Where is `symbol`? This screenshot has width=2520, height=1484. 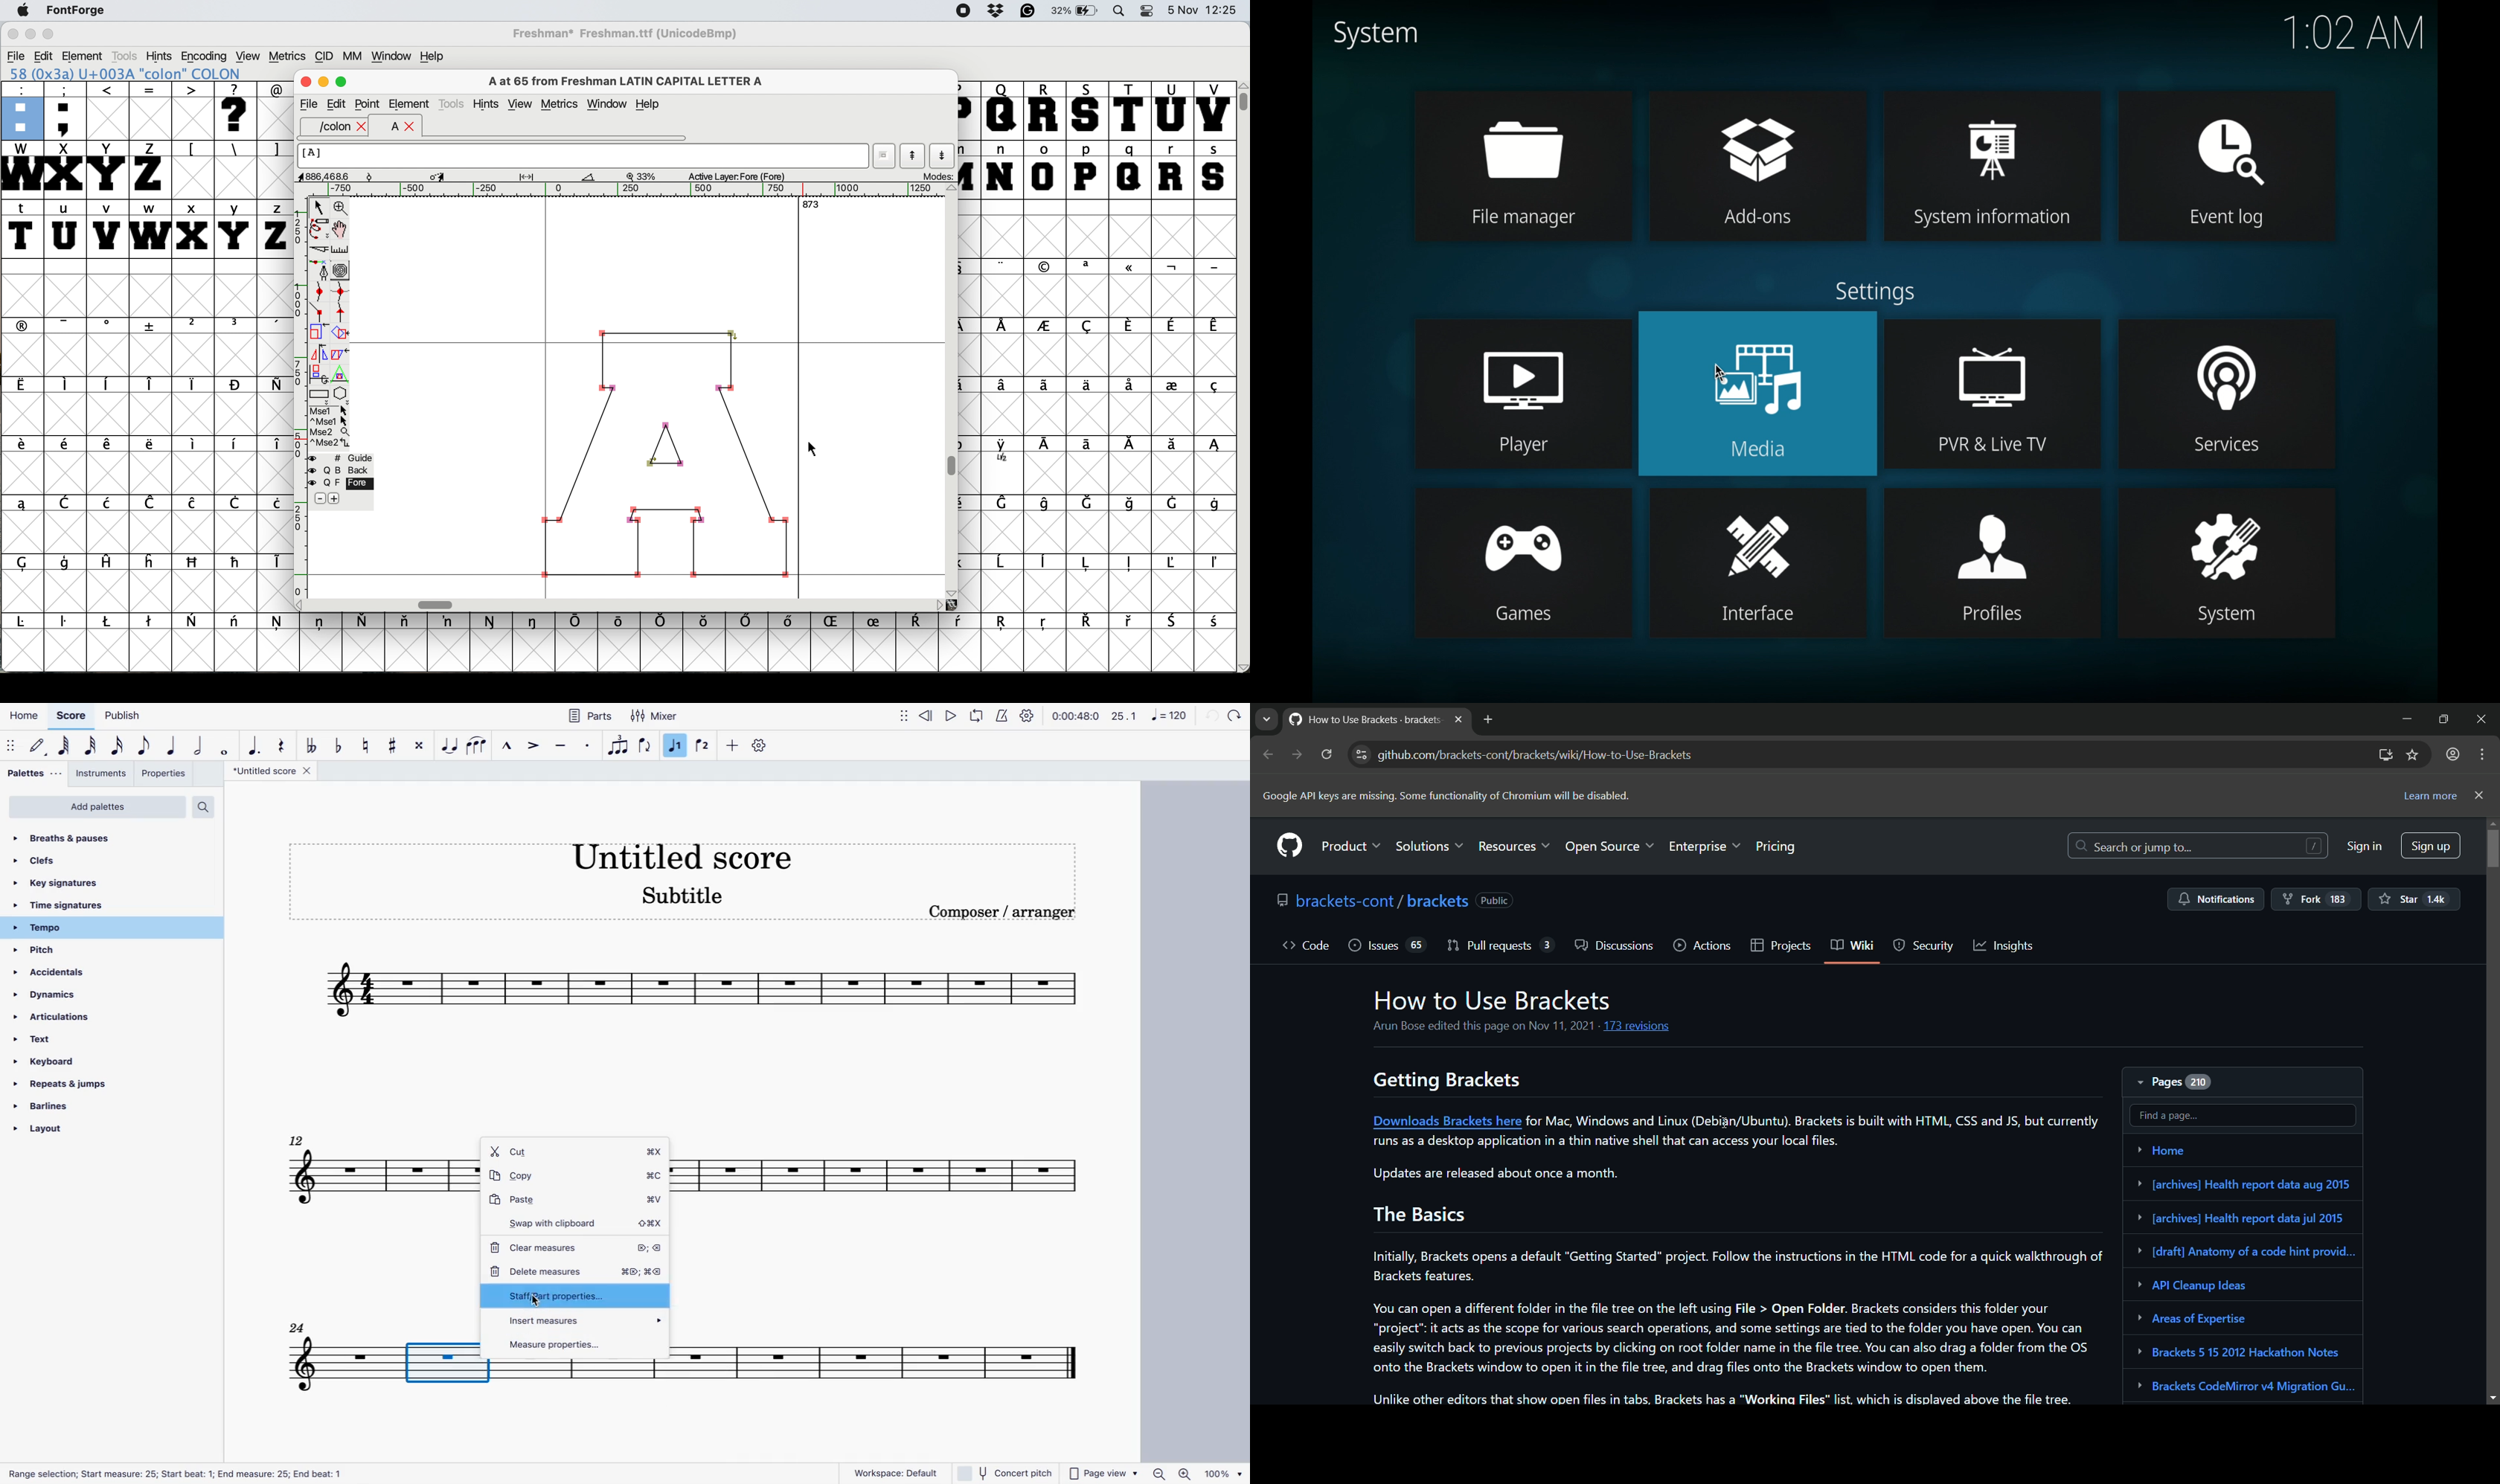
symbol is located at coordinates (1004, 452).